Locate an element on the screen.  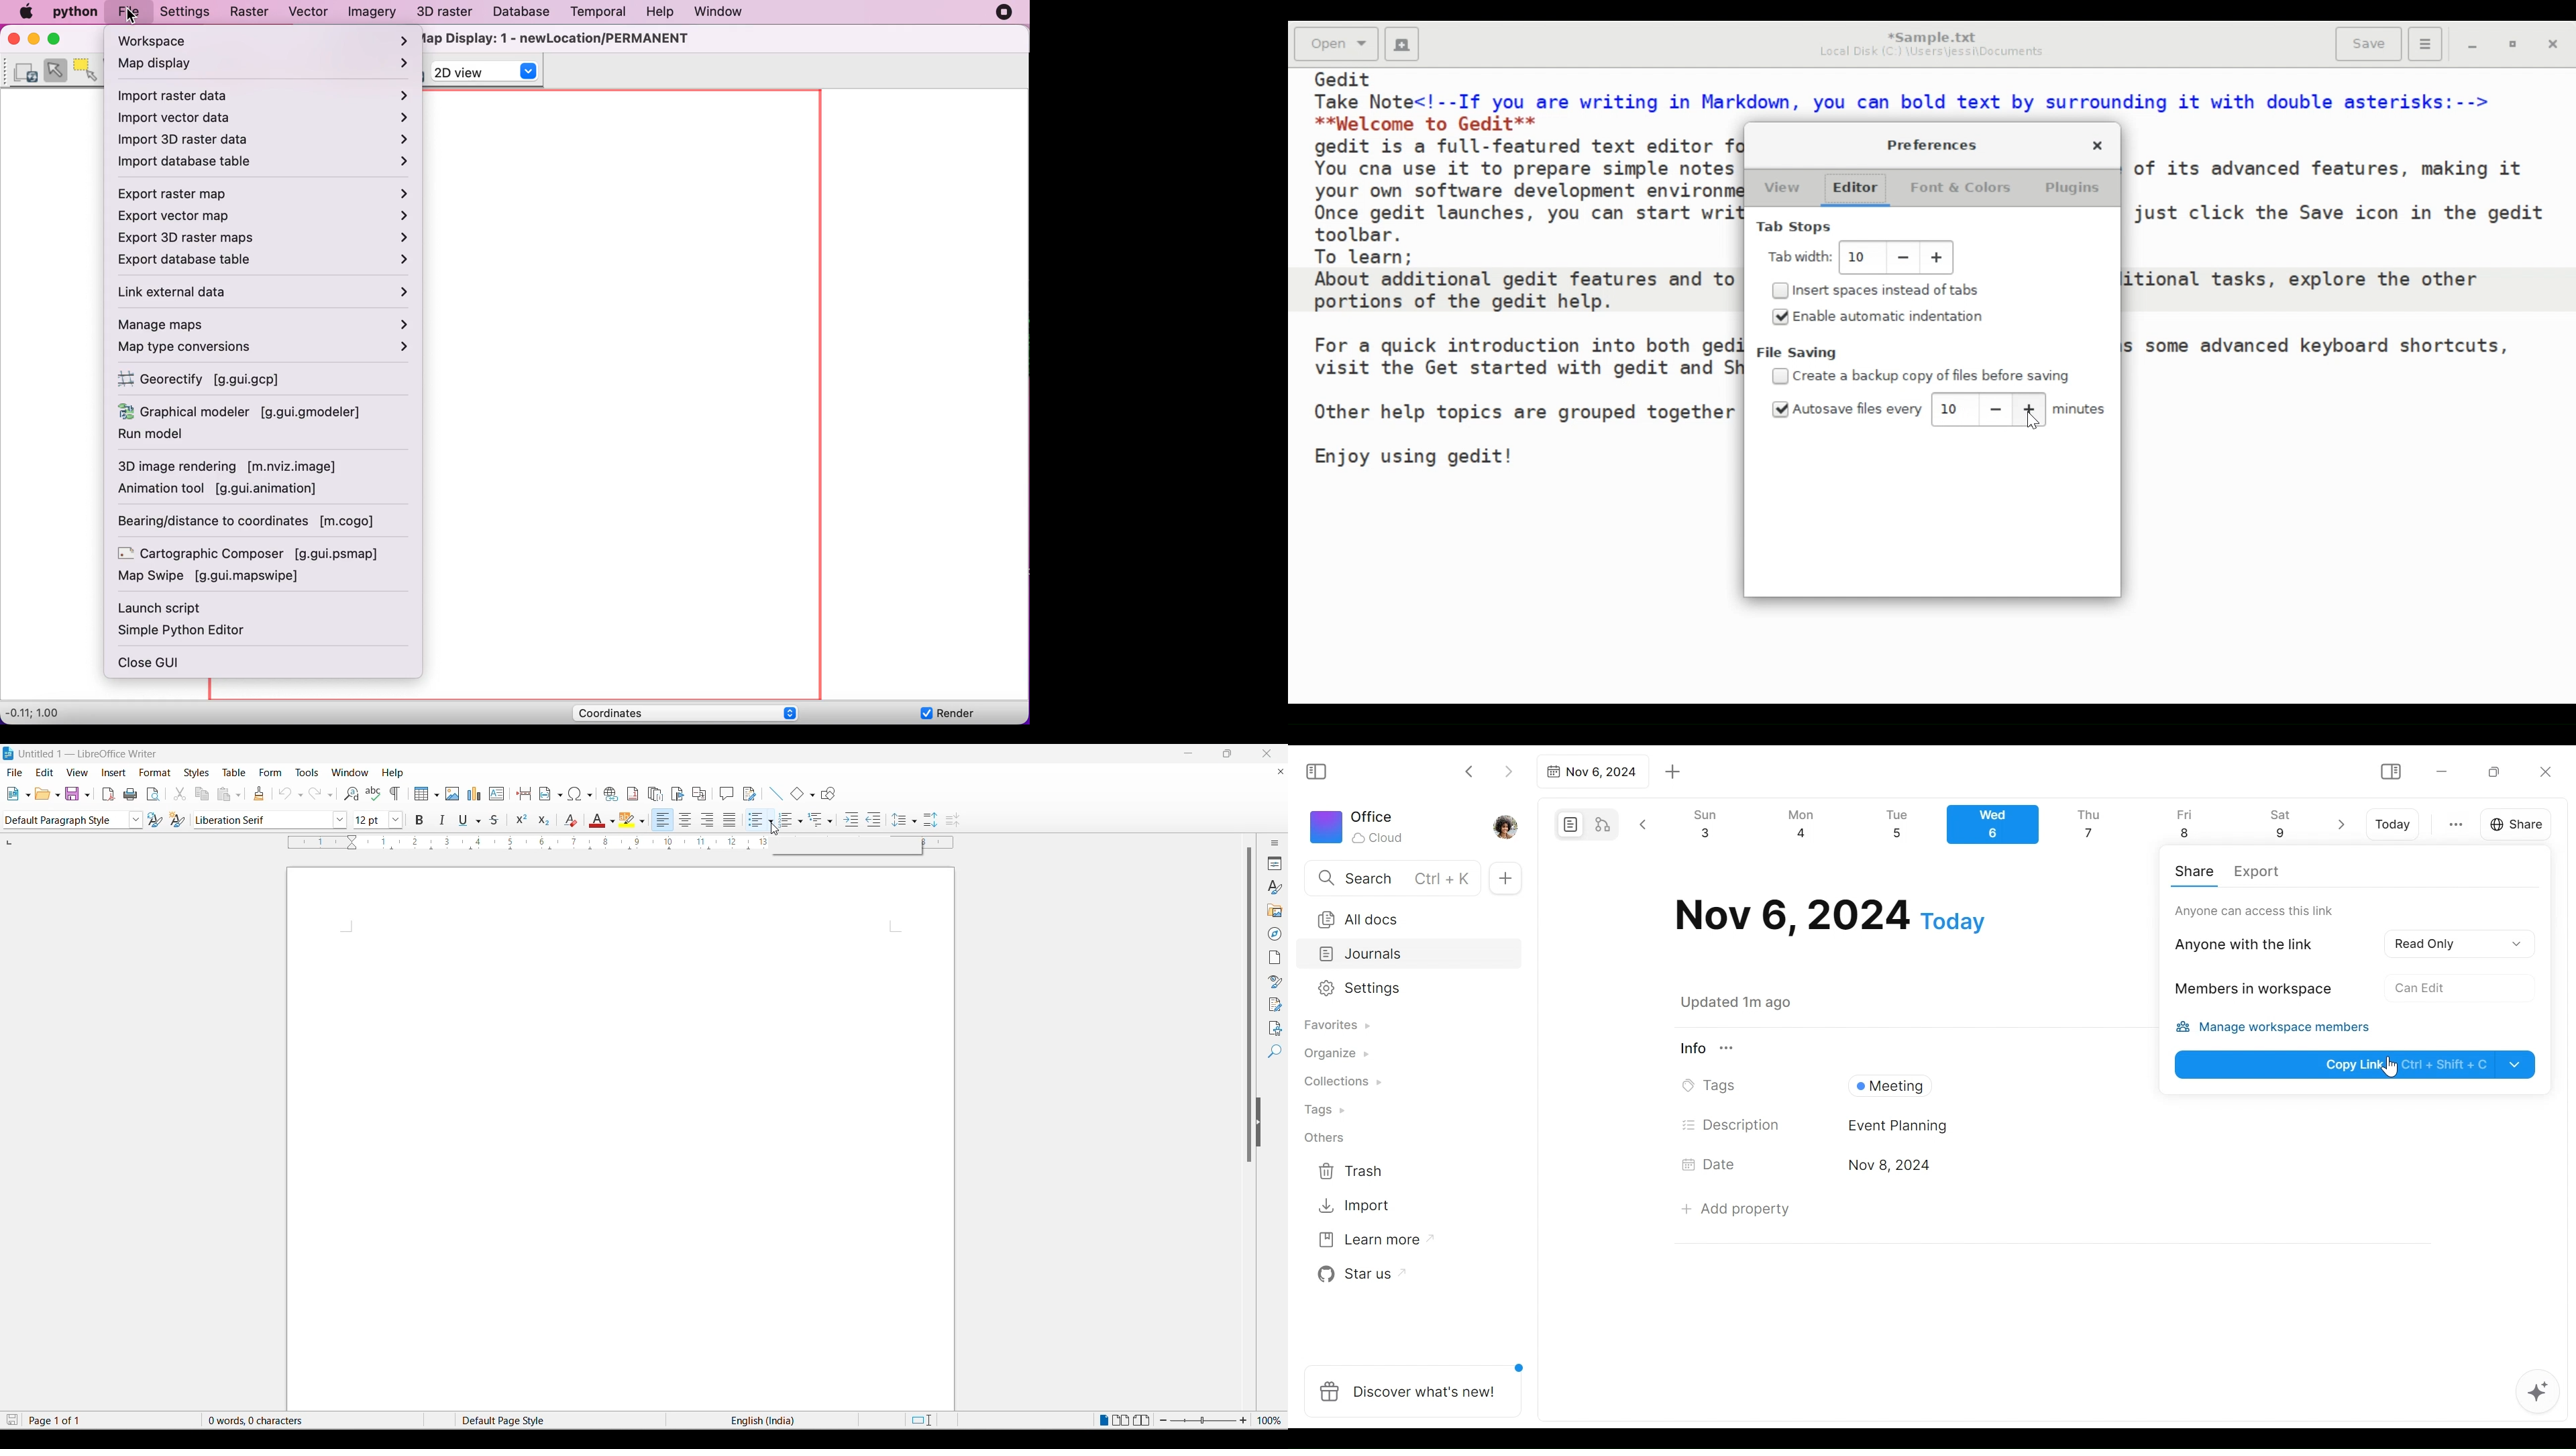
Standard selection is located at coordinates (922, 1419).